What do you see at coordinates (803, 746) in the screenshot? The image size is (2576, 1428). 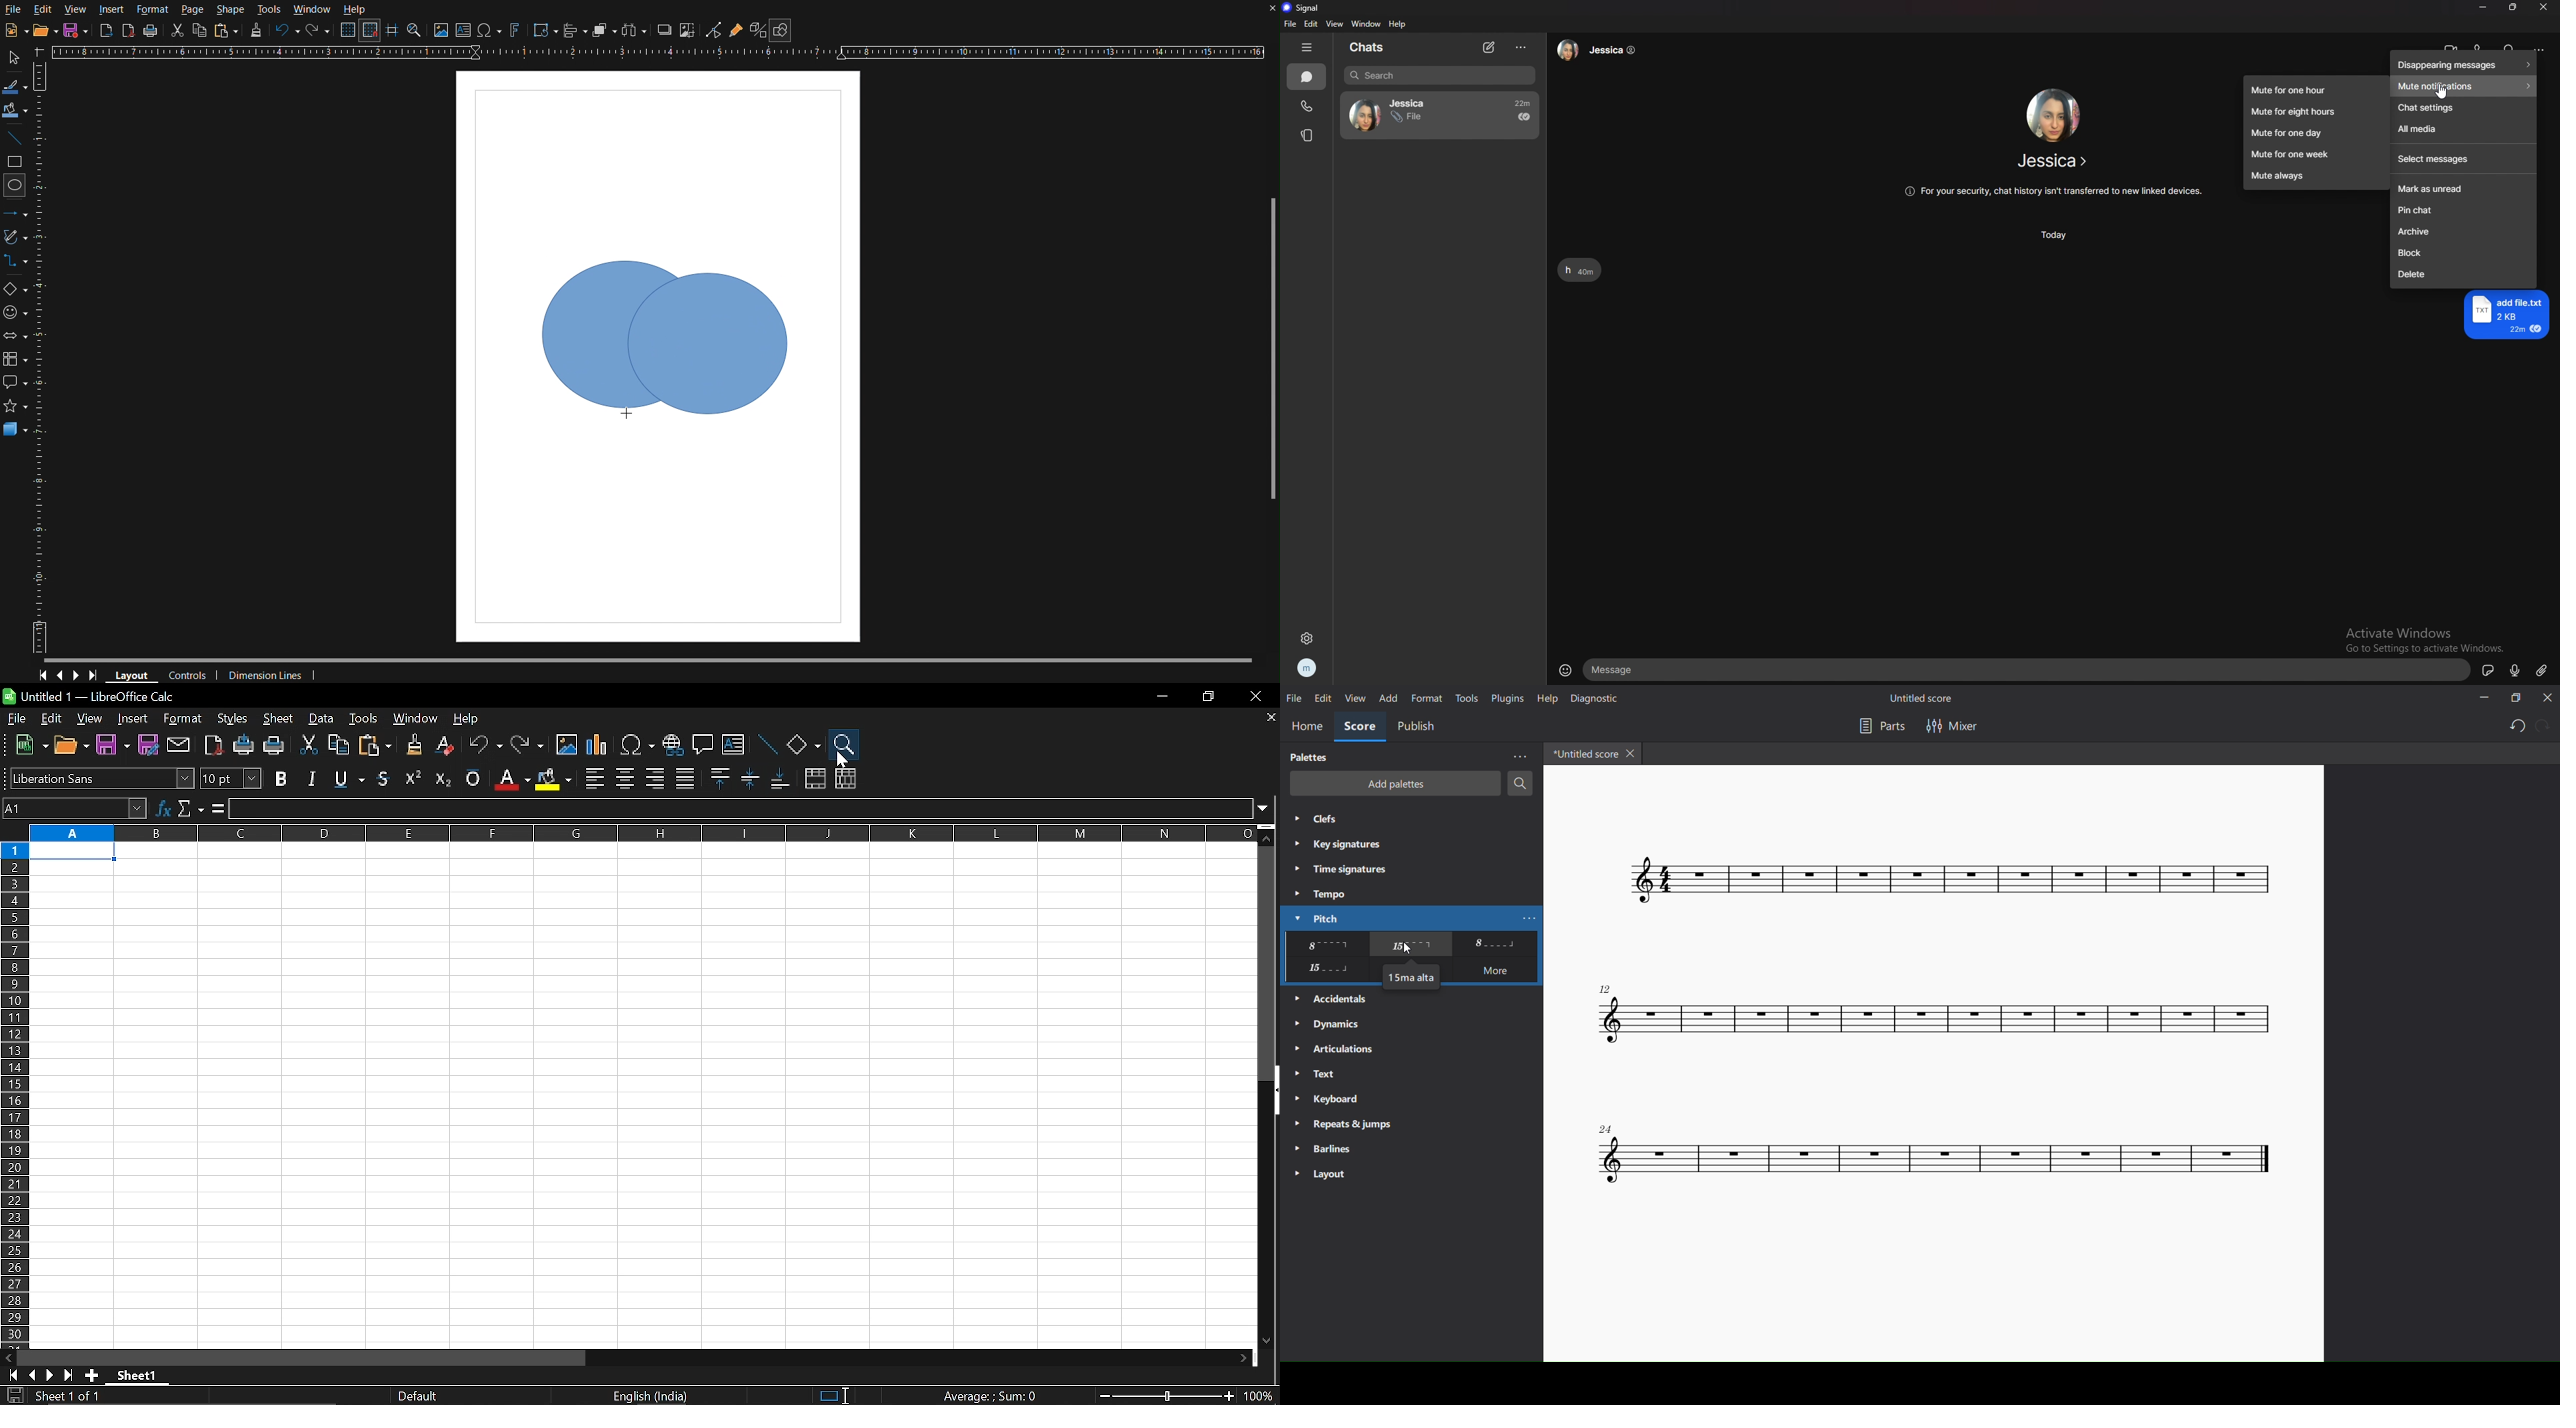 I see `shapes` at bounding box center [803, 746].